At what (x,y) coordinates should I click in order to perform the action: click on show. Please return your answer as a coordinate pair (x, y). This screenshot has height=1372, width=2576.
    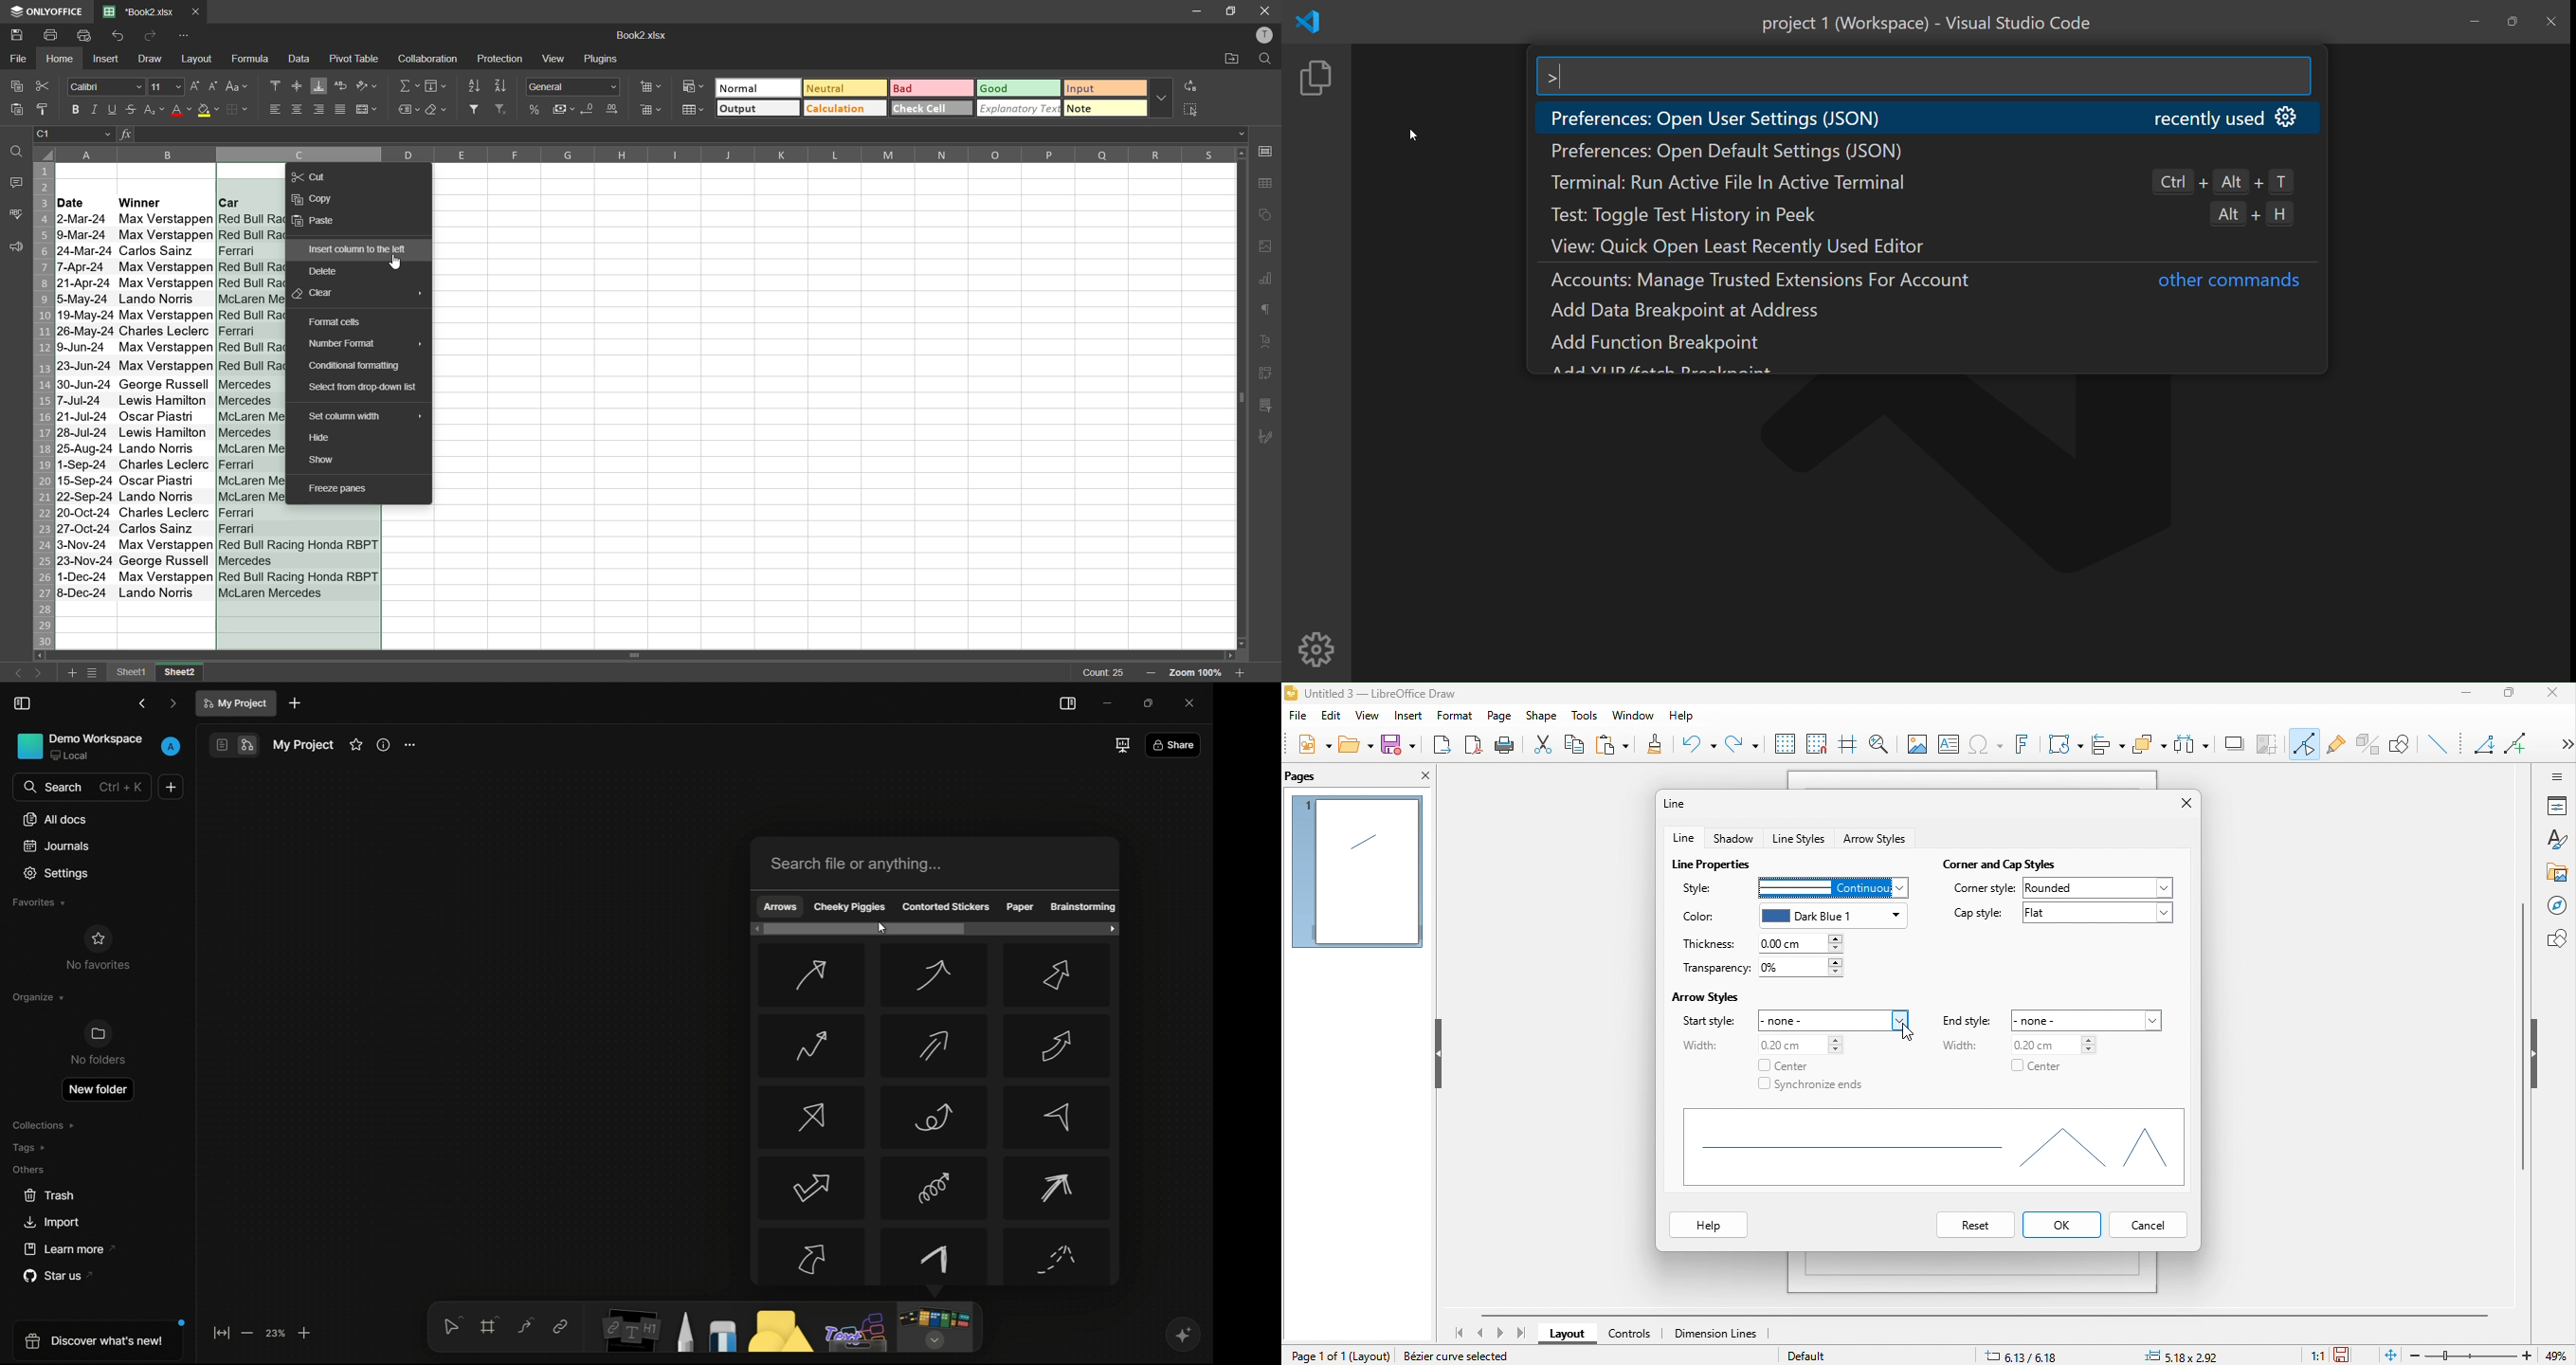
    Looking at the image, I should click on (324, 460).